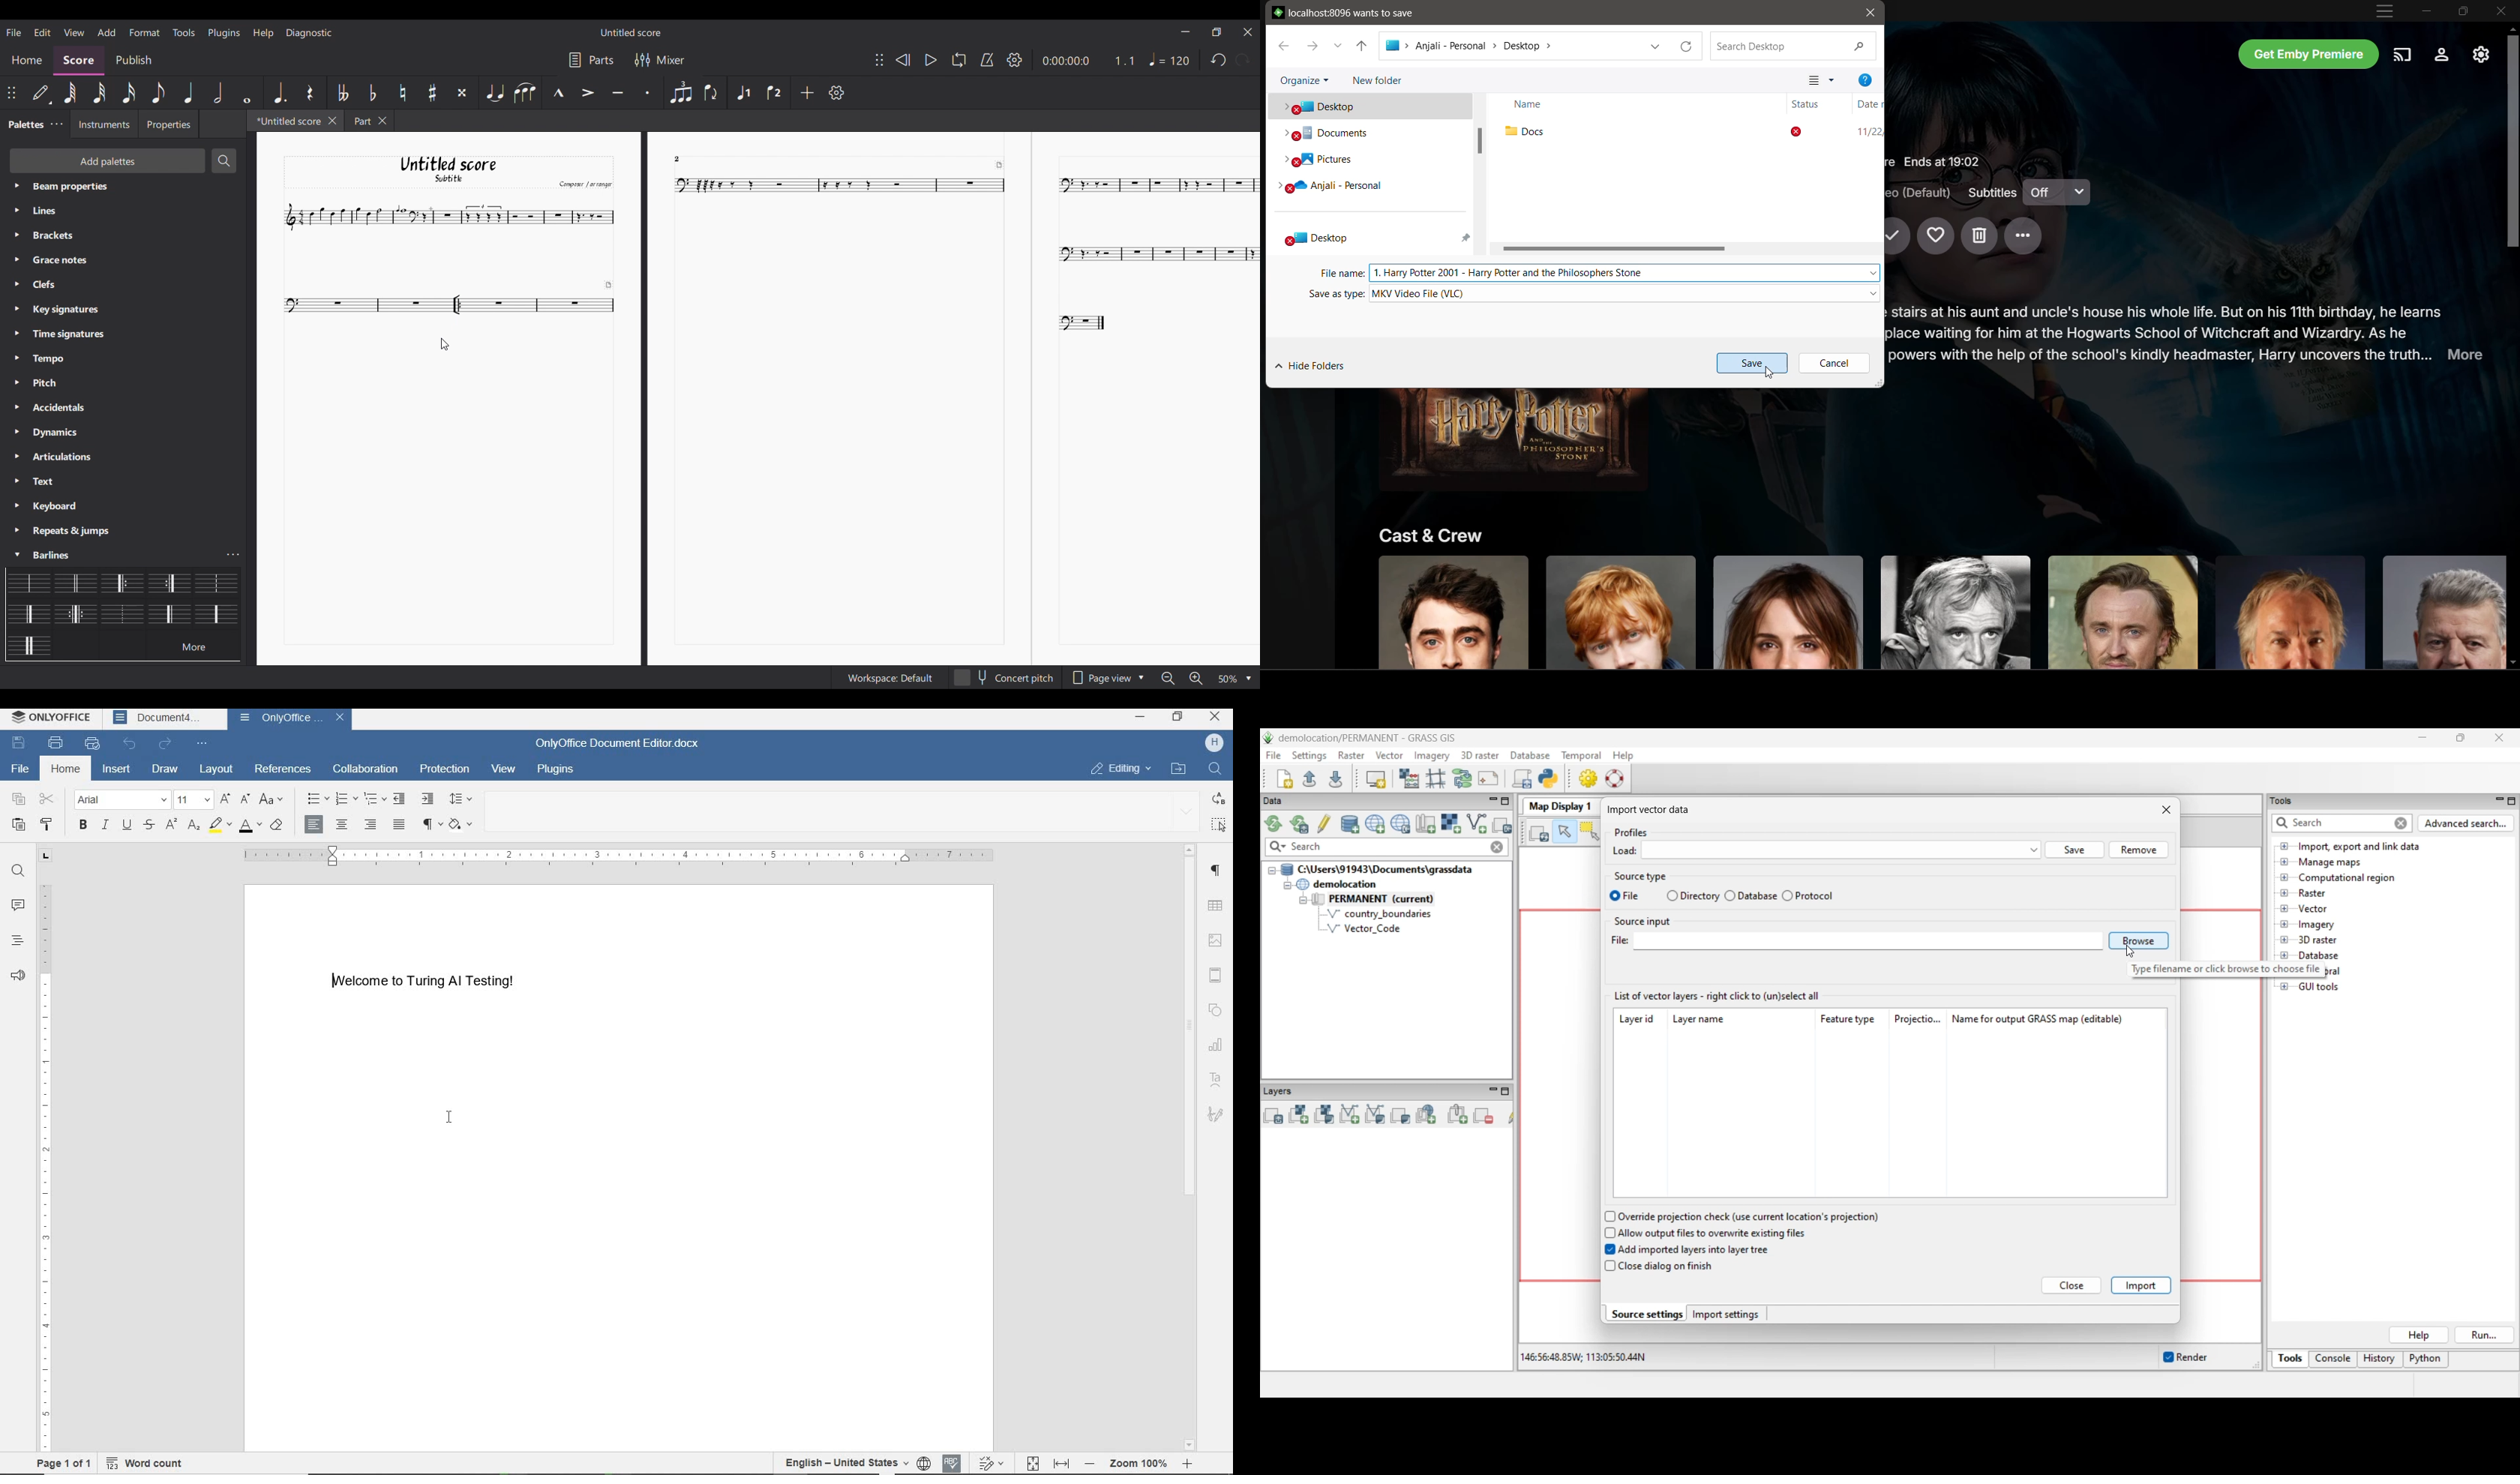 The height and width of the screenshot is (1484, 2520). What do you see at coordinates (1235, 678) in the screenshot?
I see `Zoom options` at bounding box center [1235, 678].